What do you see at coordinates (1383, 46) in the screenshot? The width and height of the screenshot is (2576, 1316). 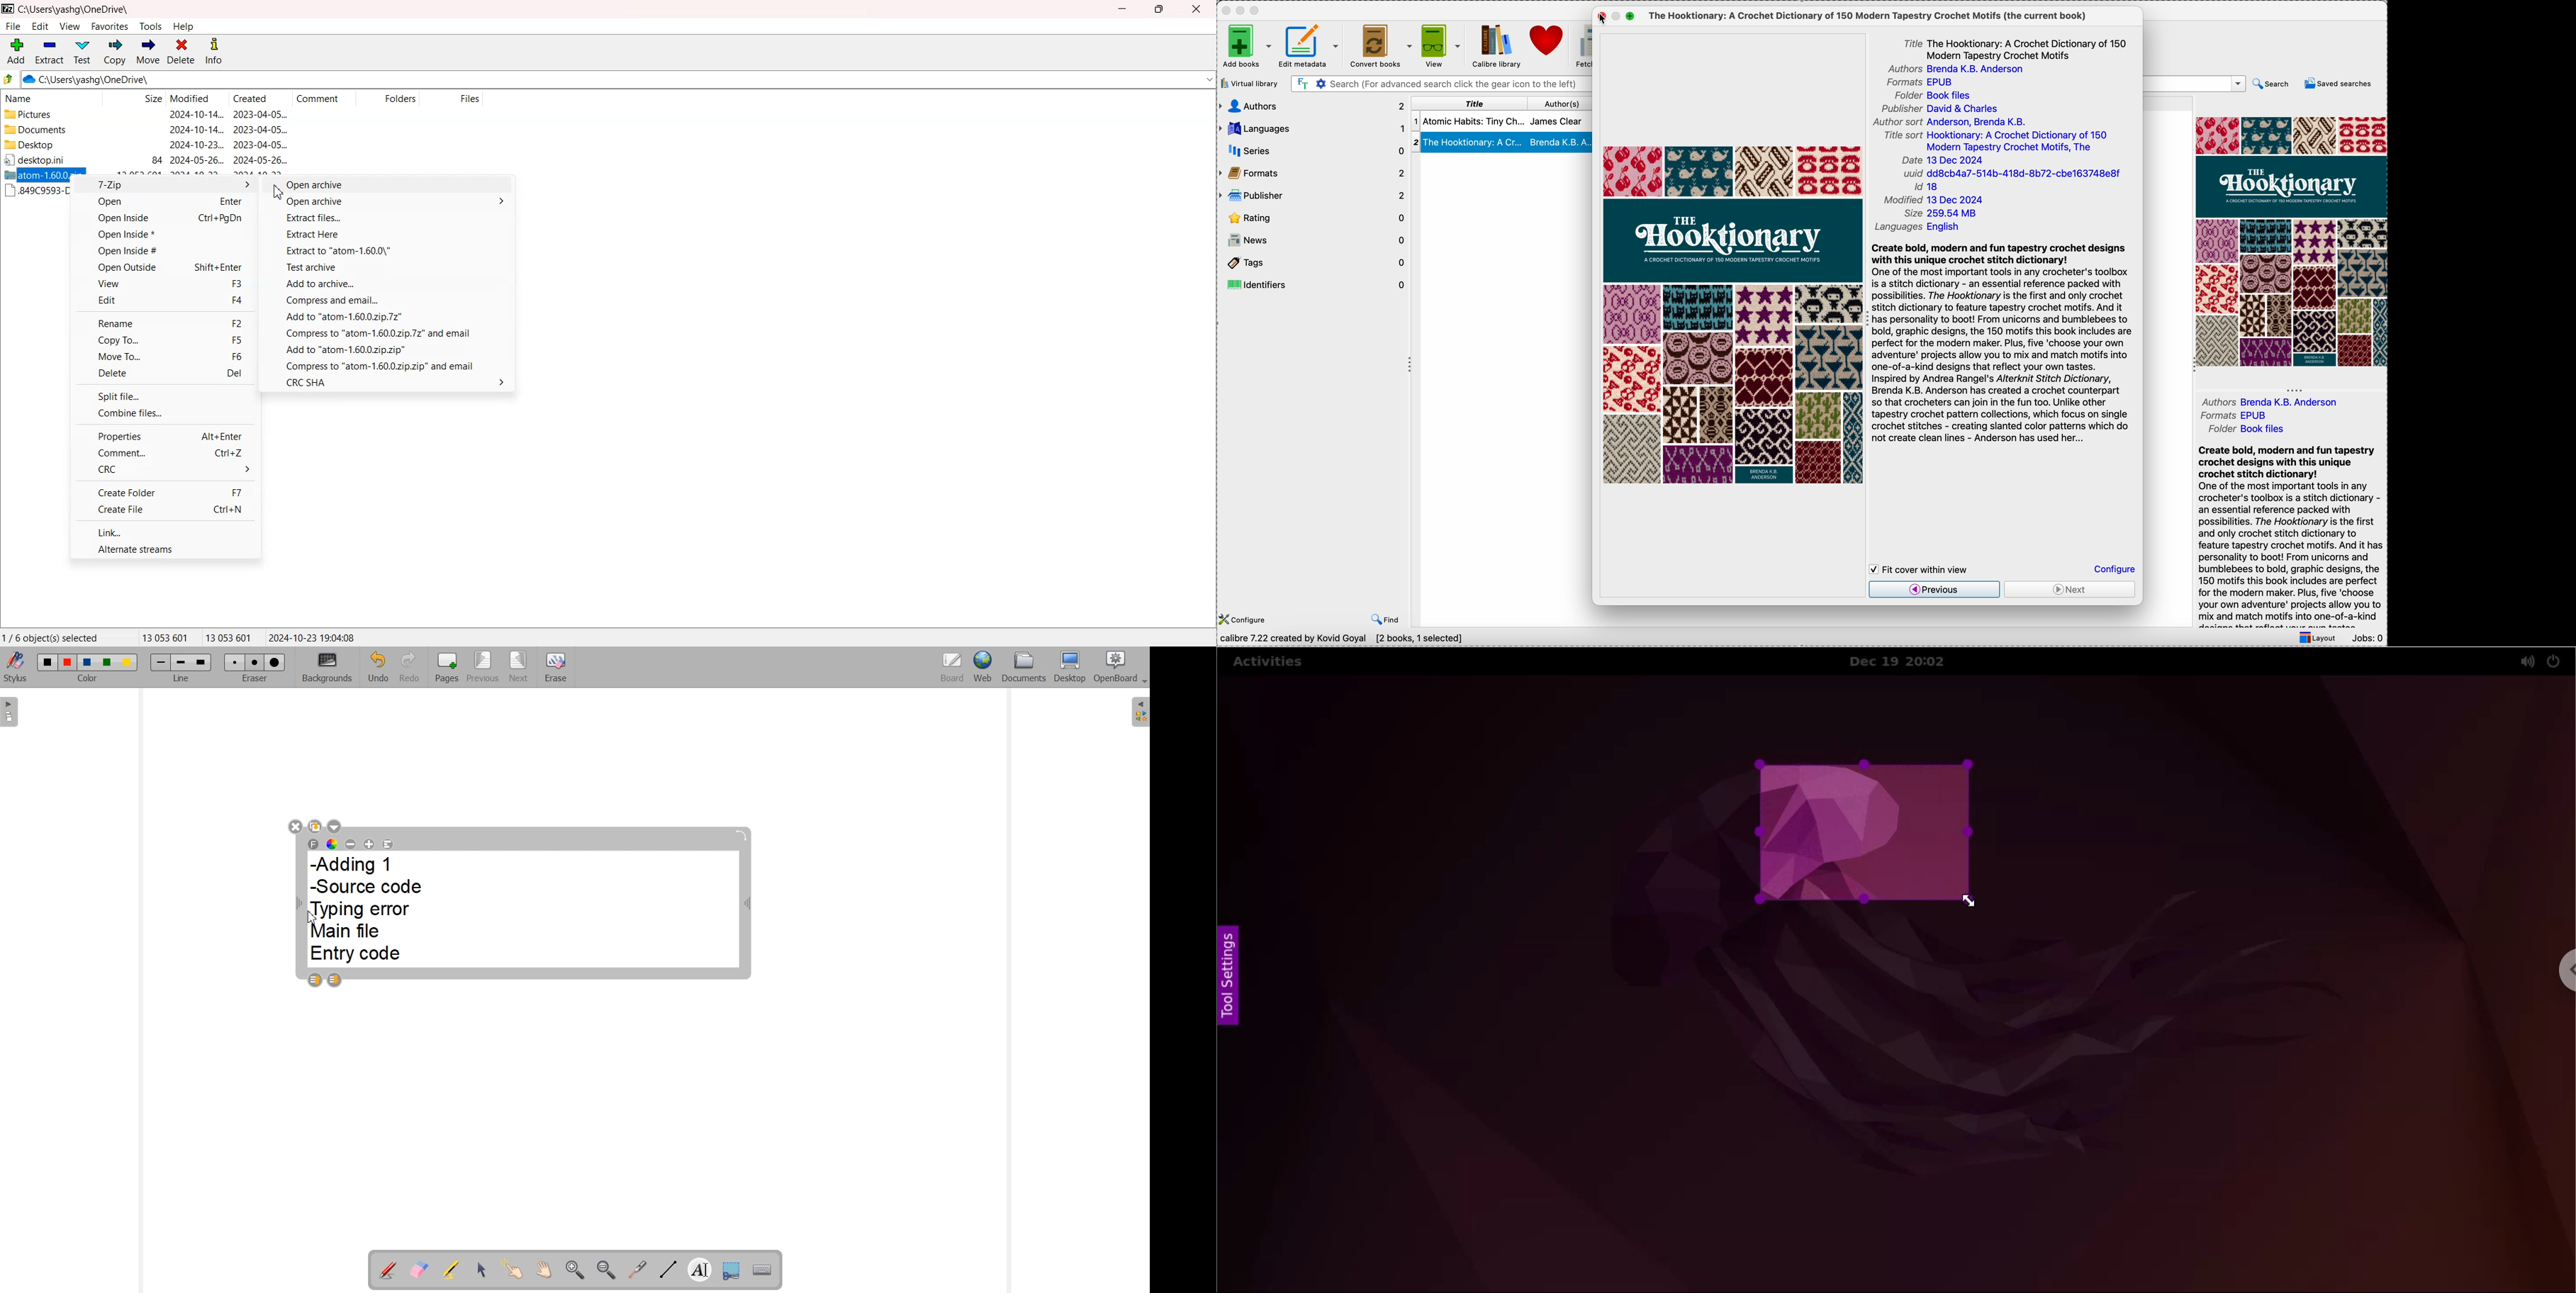 I see `convert books` at bounding box center [1383, 46].